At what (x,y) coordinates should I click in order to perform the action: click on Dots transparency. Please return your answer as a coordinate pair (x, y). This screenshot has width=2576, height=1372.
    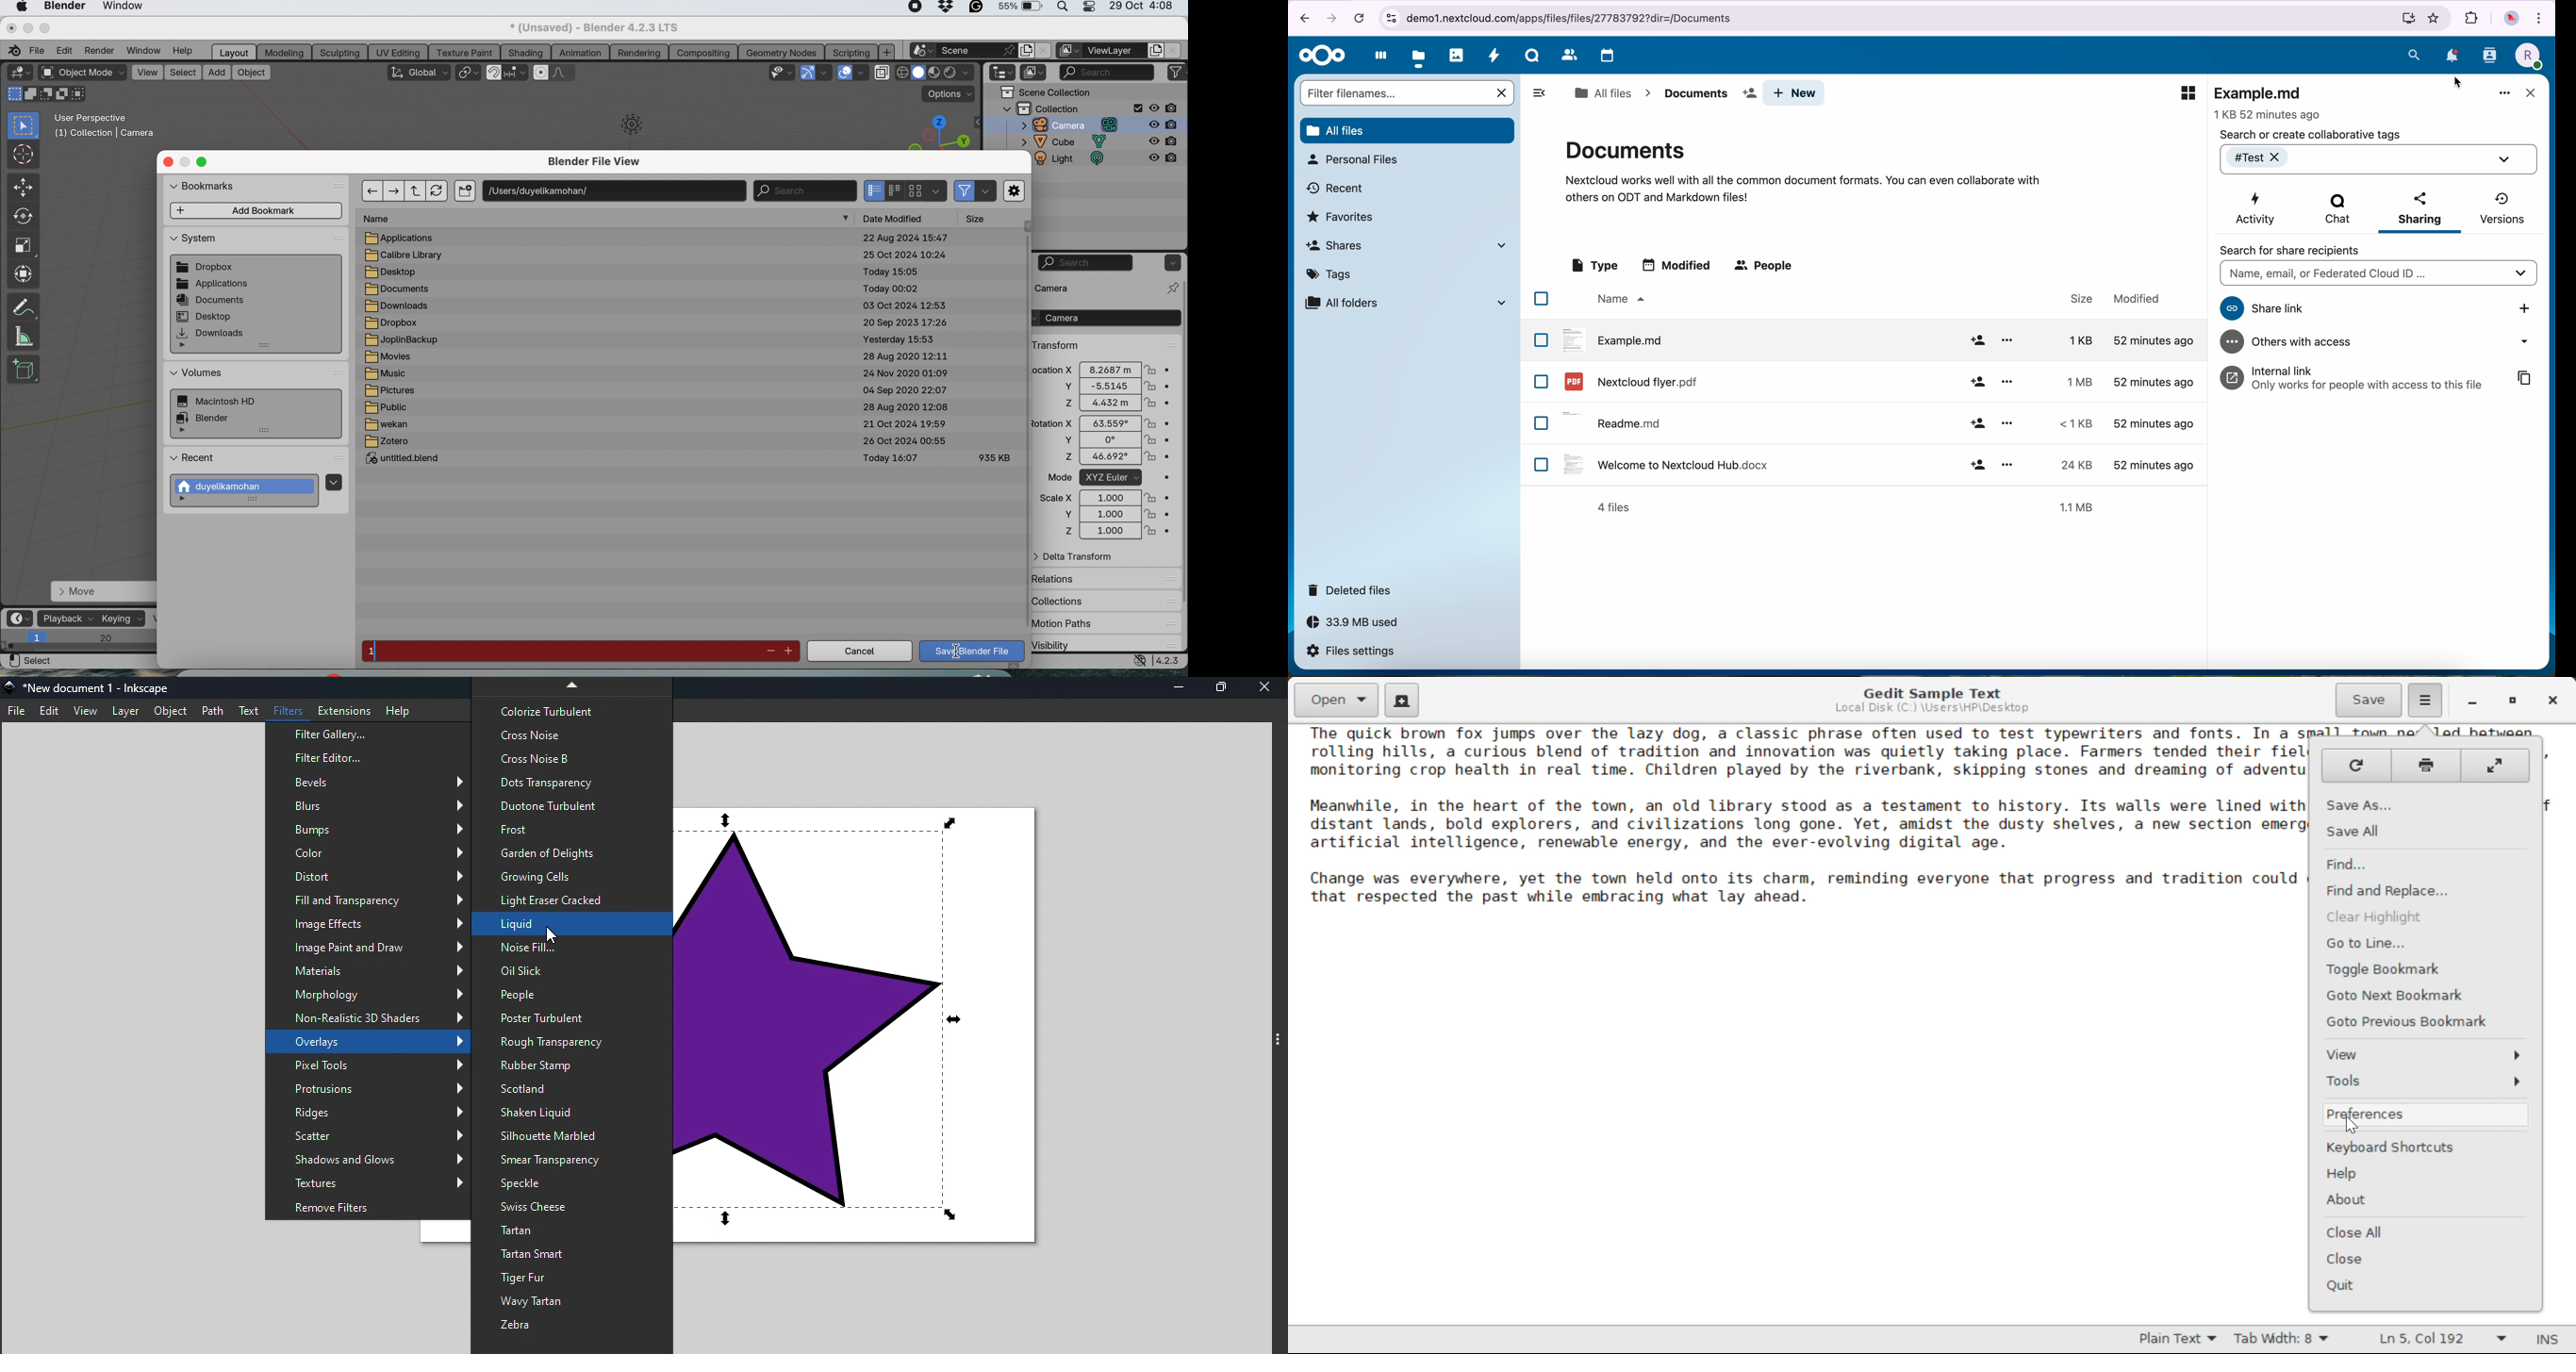
    Looking at the image, I should click on (570, 782).